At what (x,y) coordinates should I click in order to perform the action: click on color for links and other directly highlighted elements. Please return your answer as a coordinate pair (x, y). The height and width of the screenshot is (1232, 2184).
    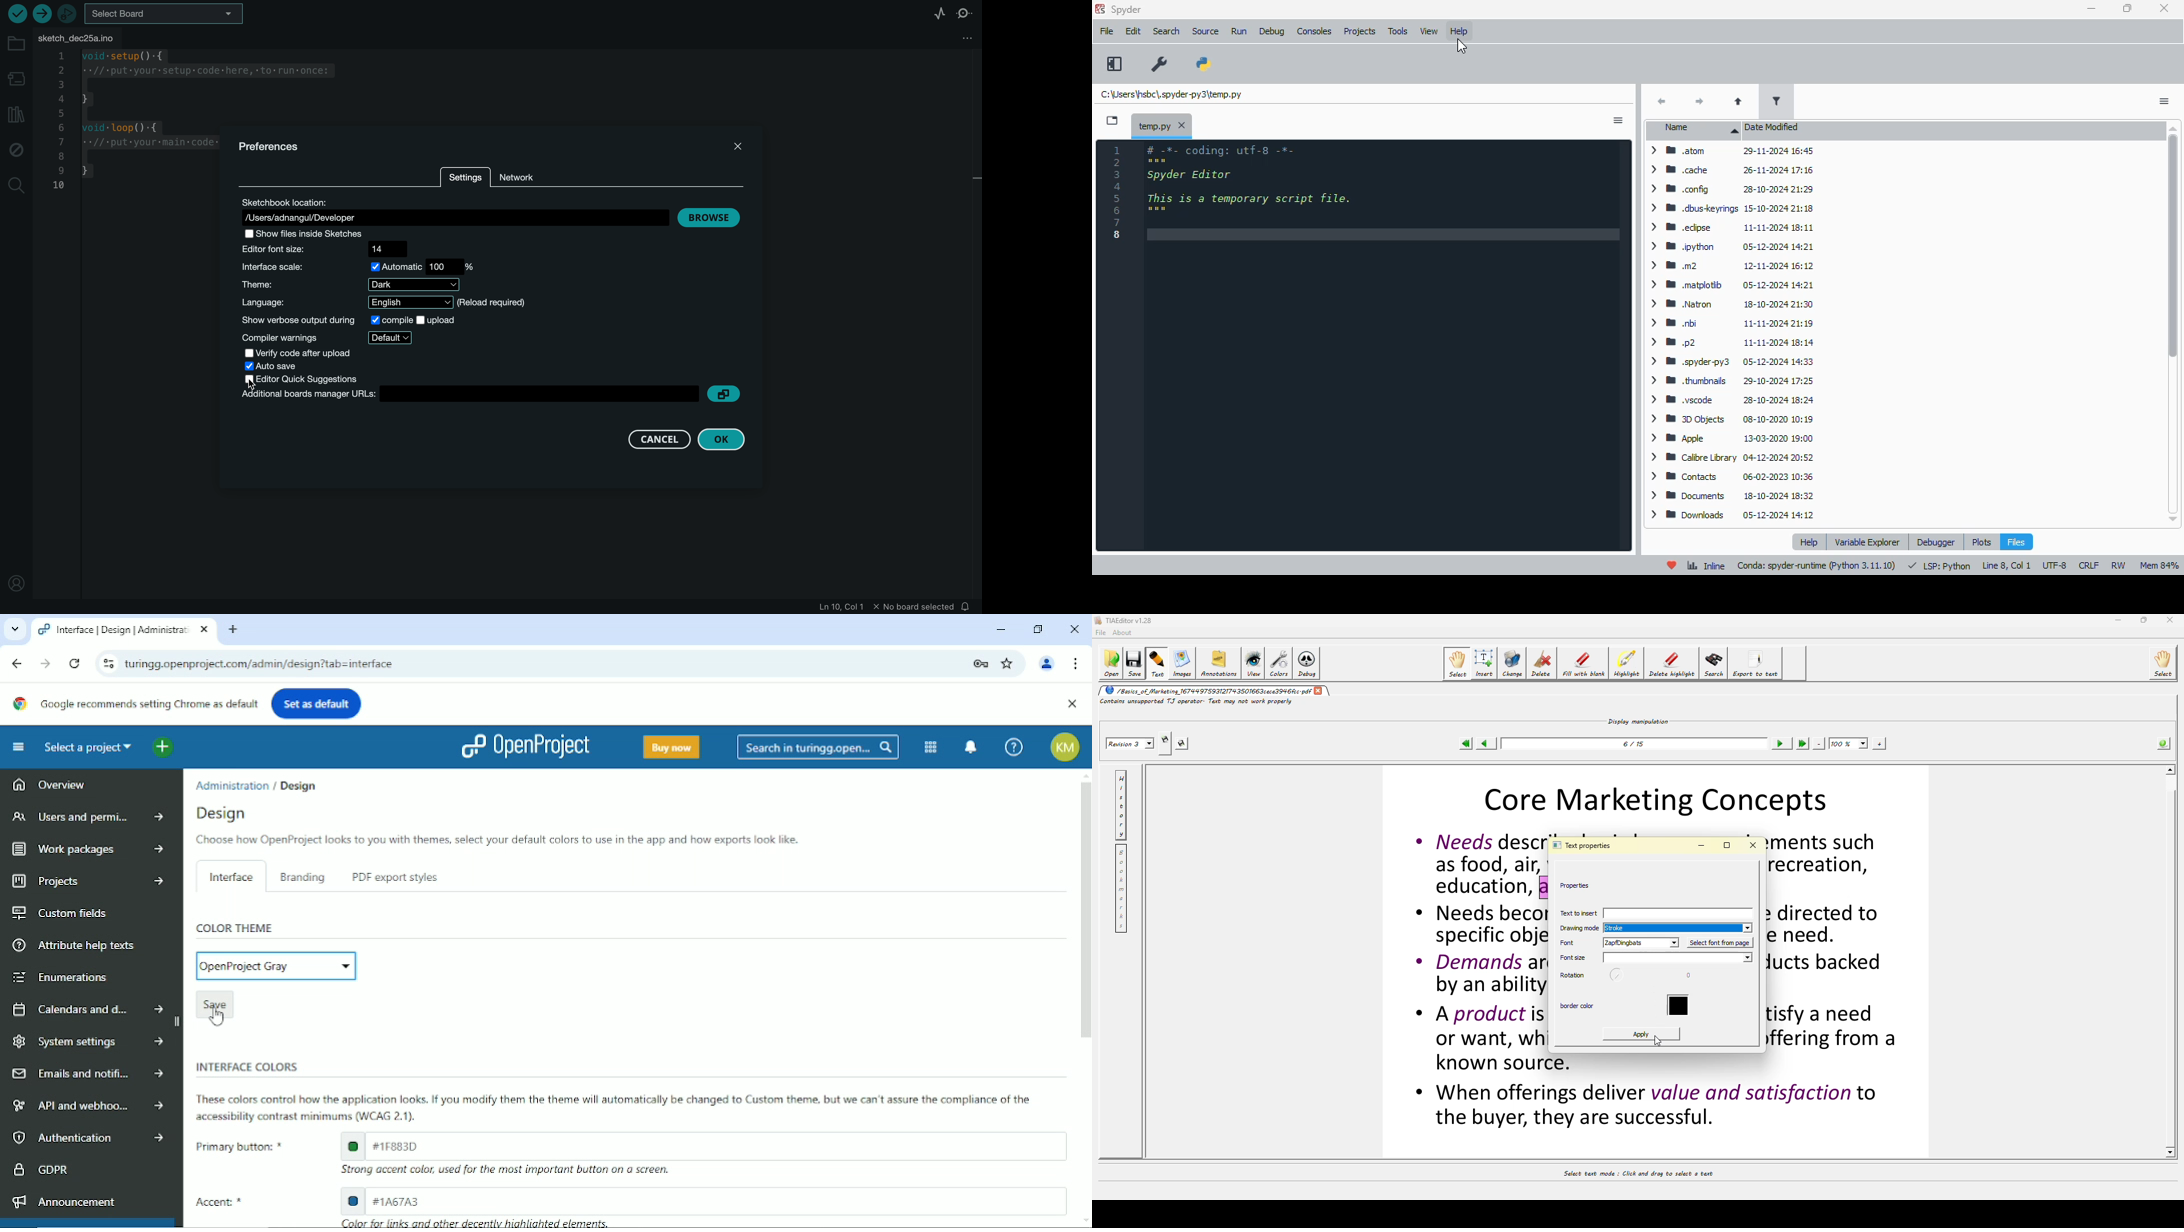
    Looking at the image, I should click on (477, 1222).